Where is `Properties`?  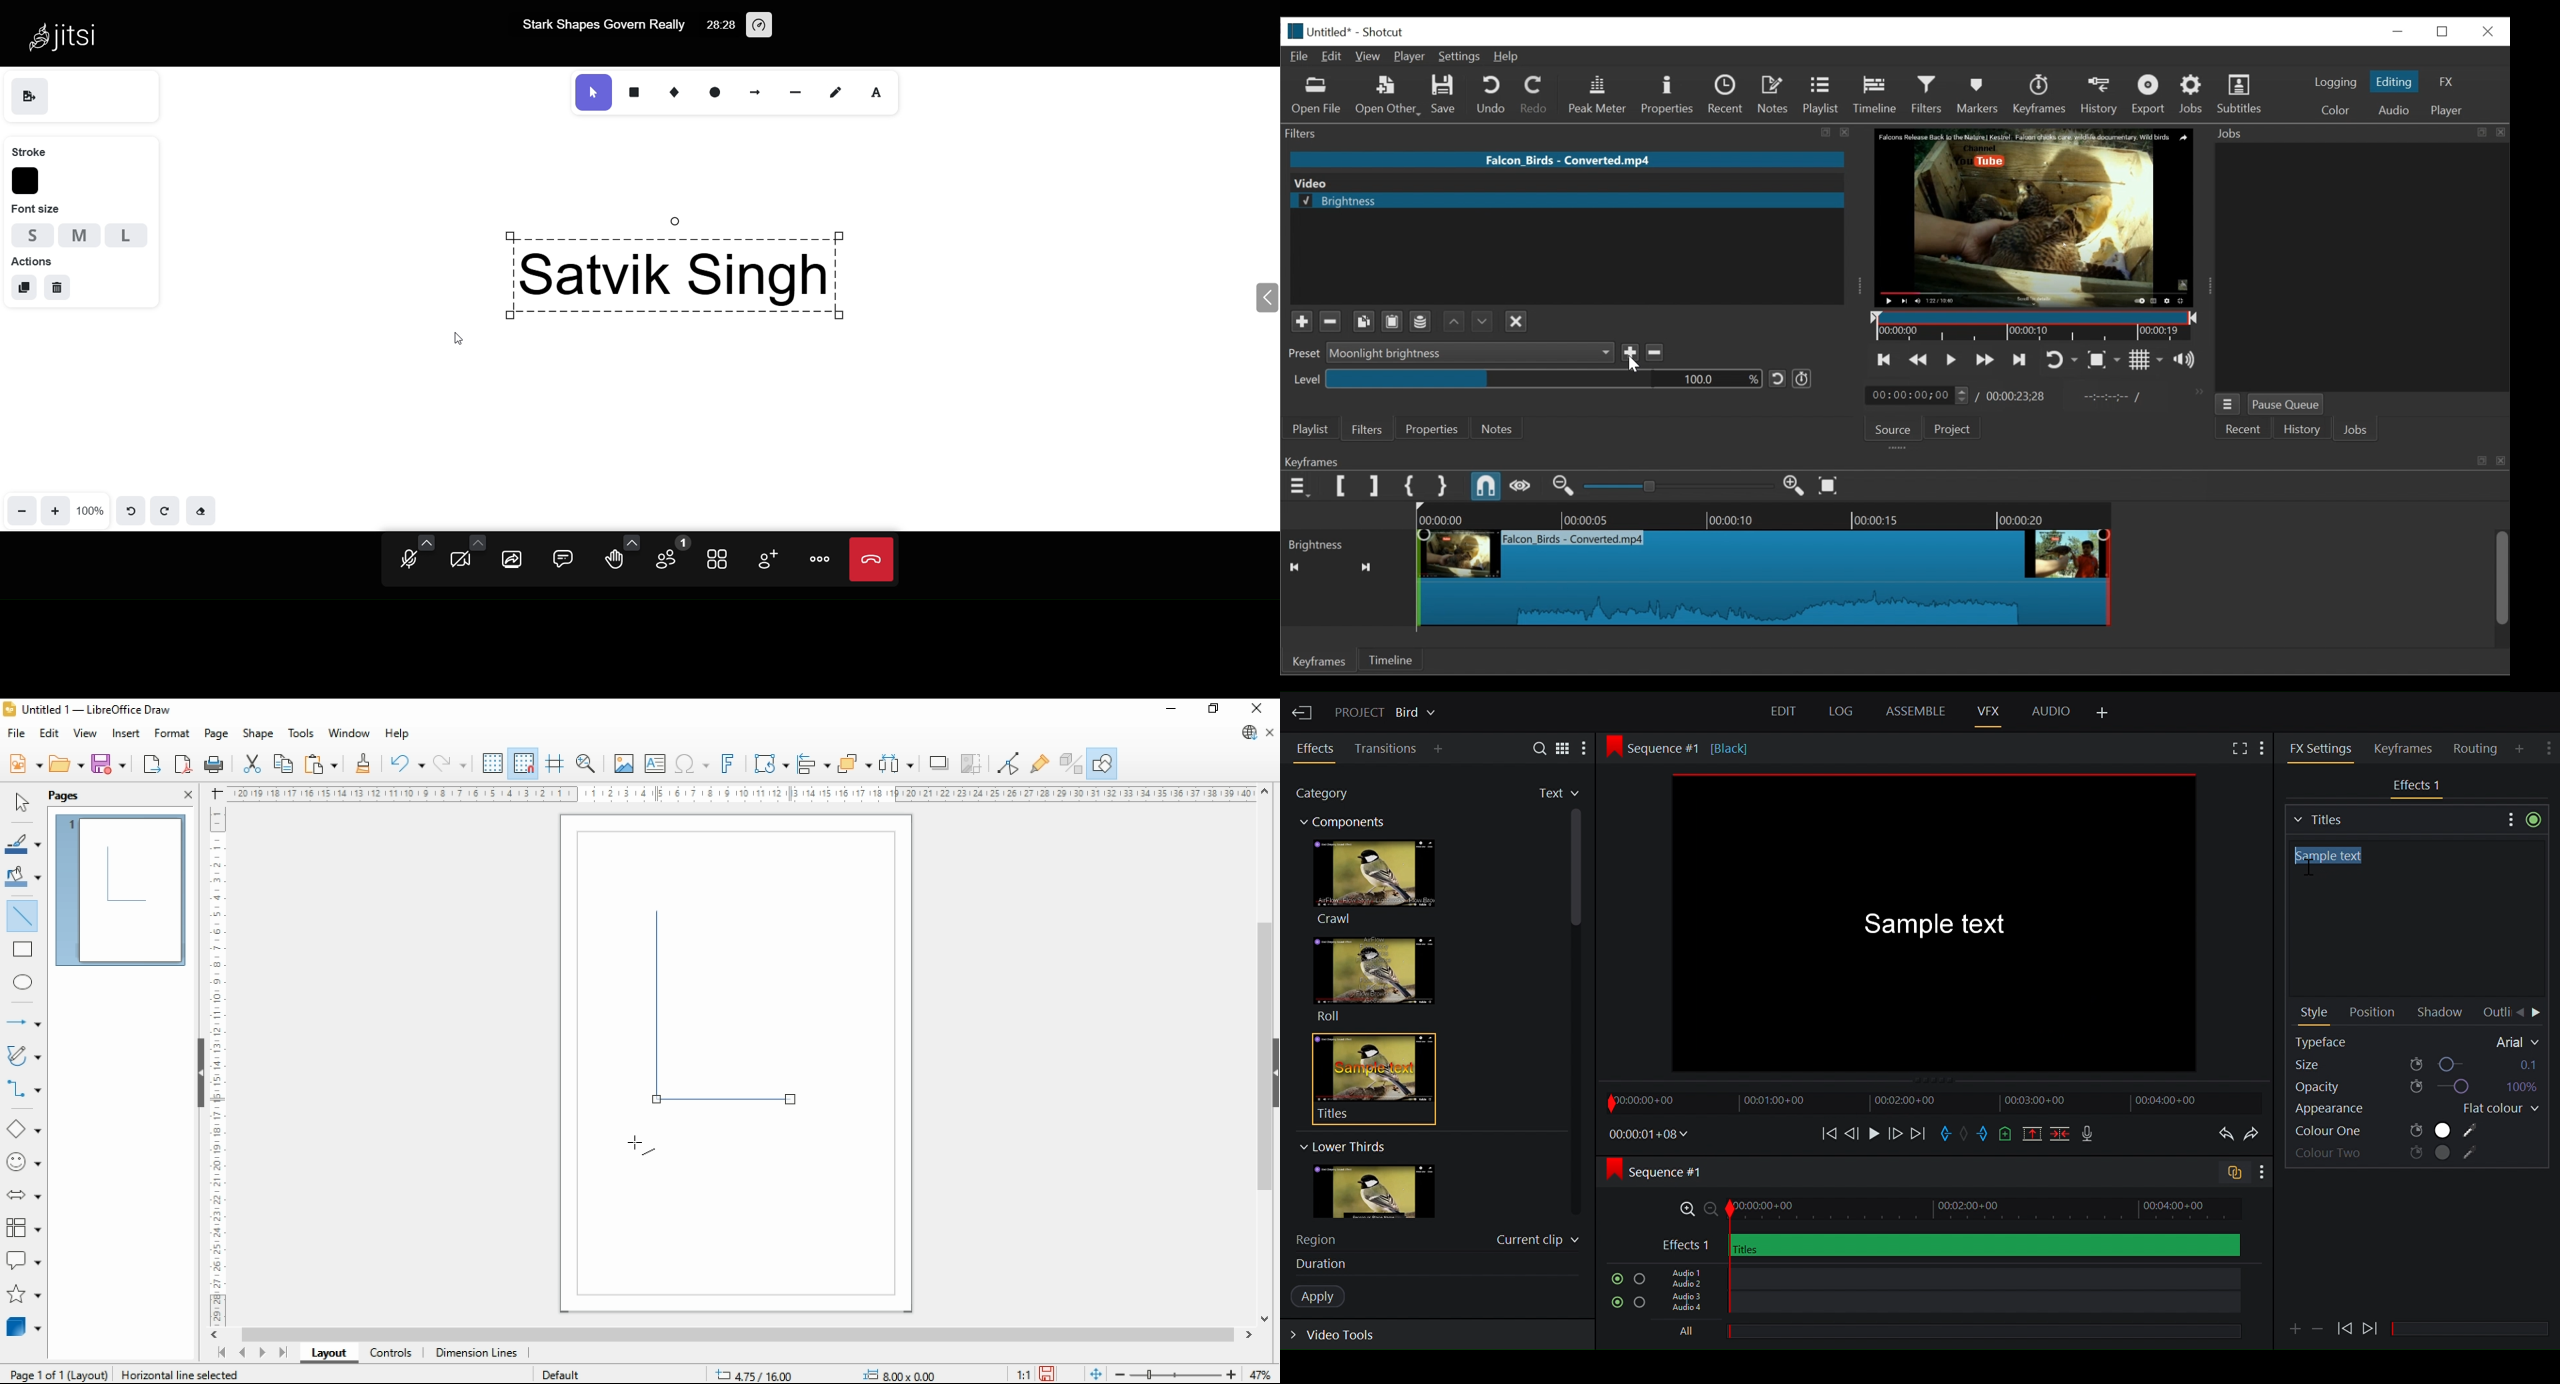 Properties is located at coordinates (1668, 95).